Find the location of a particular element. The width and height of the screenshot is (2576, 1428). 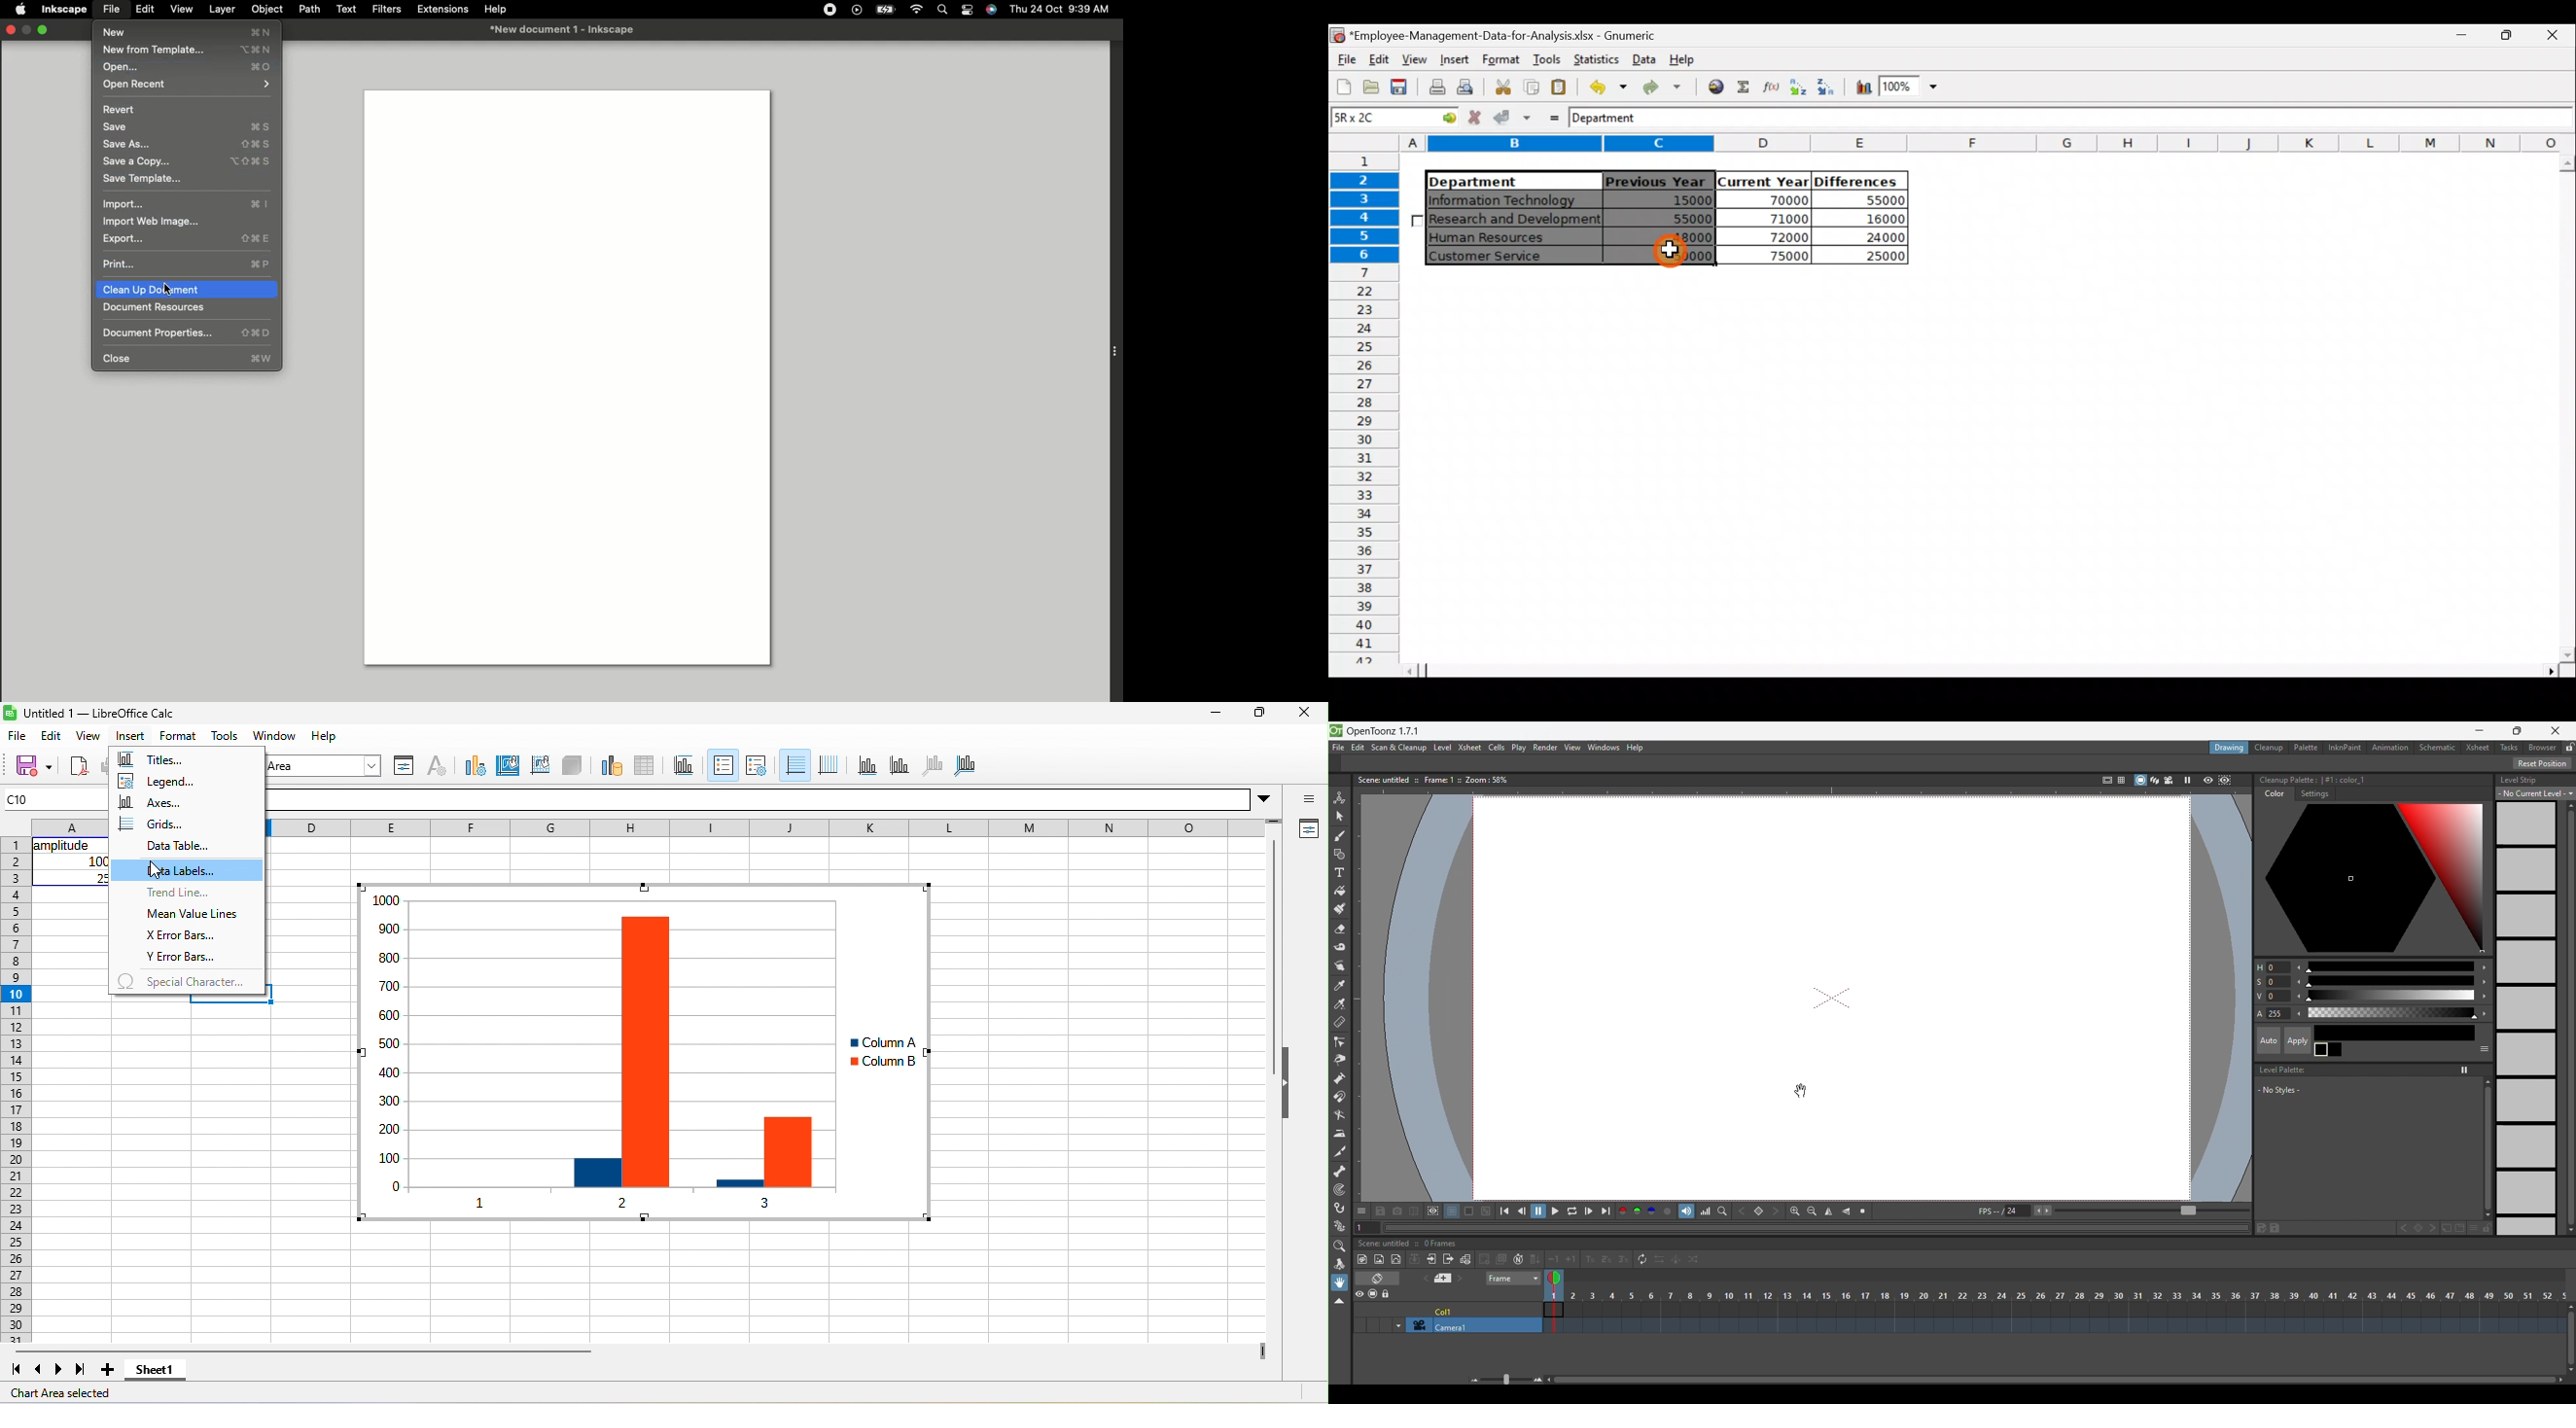

horizontal scroll bar is located at coordinates (302, 1351).